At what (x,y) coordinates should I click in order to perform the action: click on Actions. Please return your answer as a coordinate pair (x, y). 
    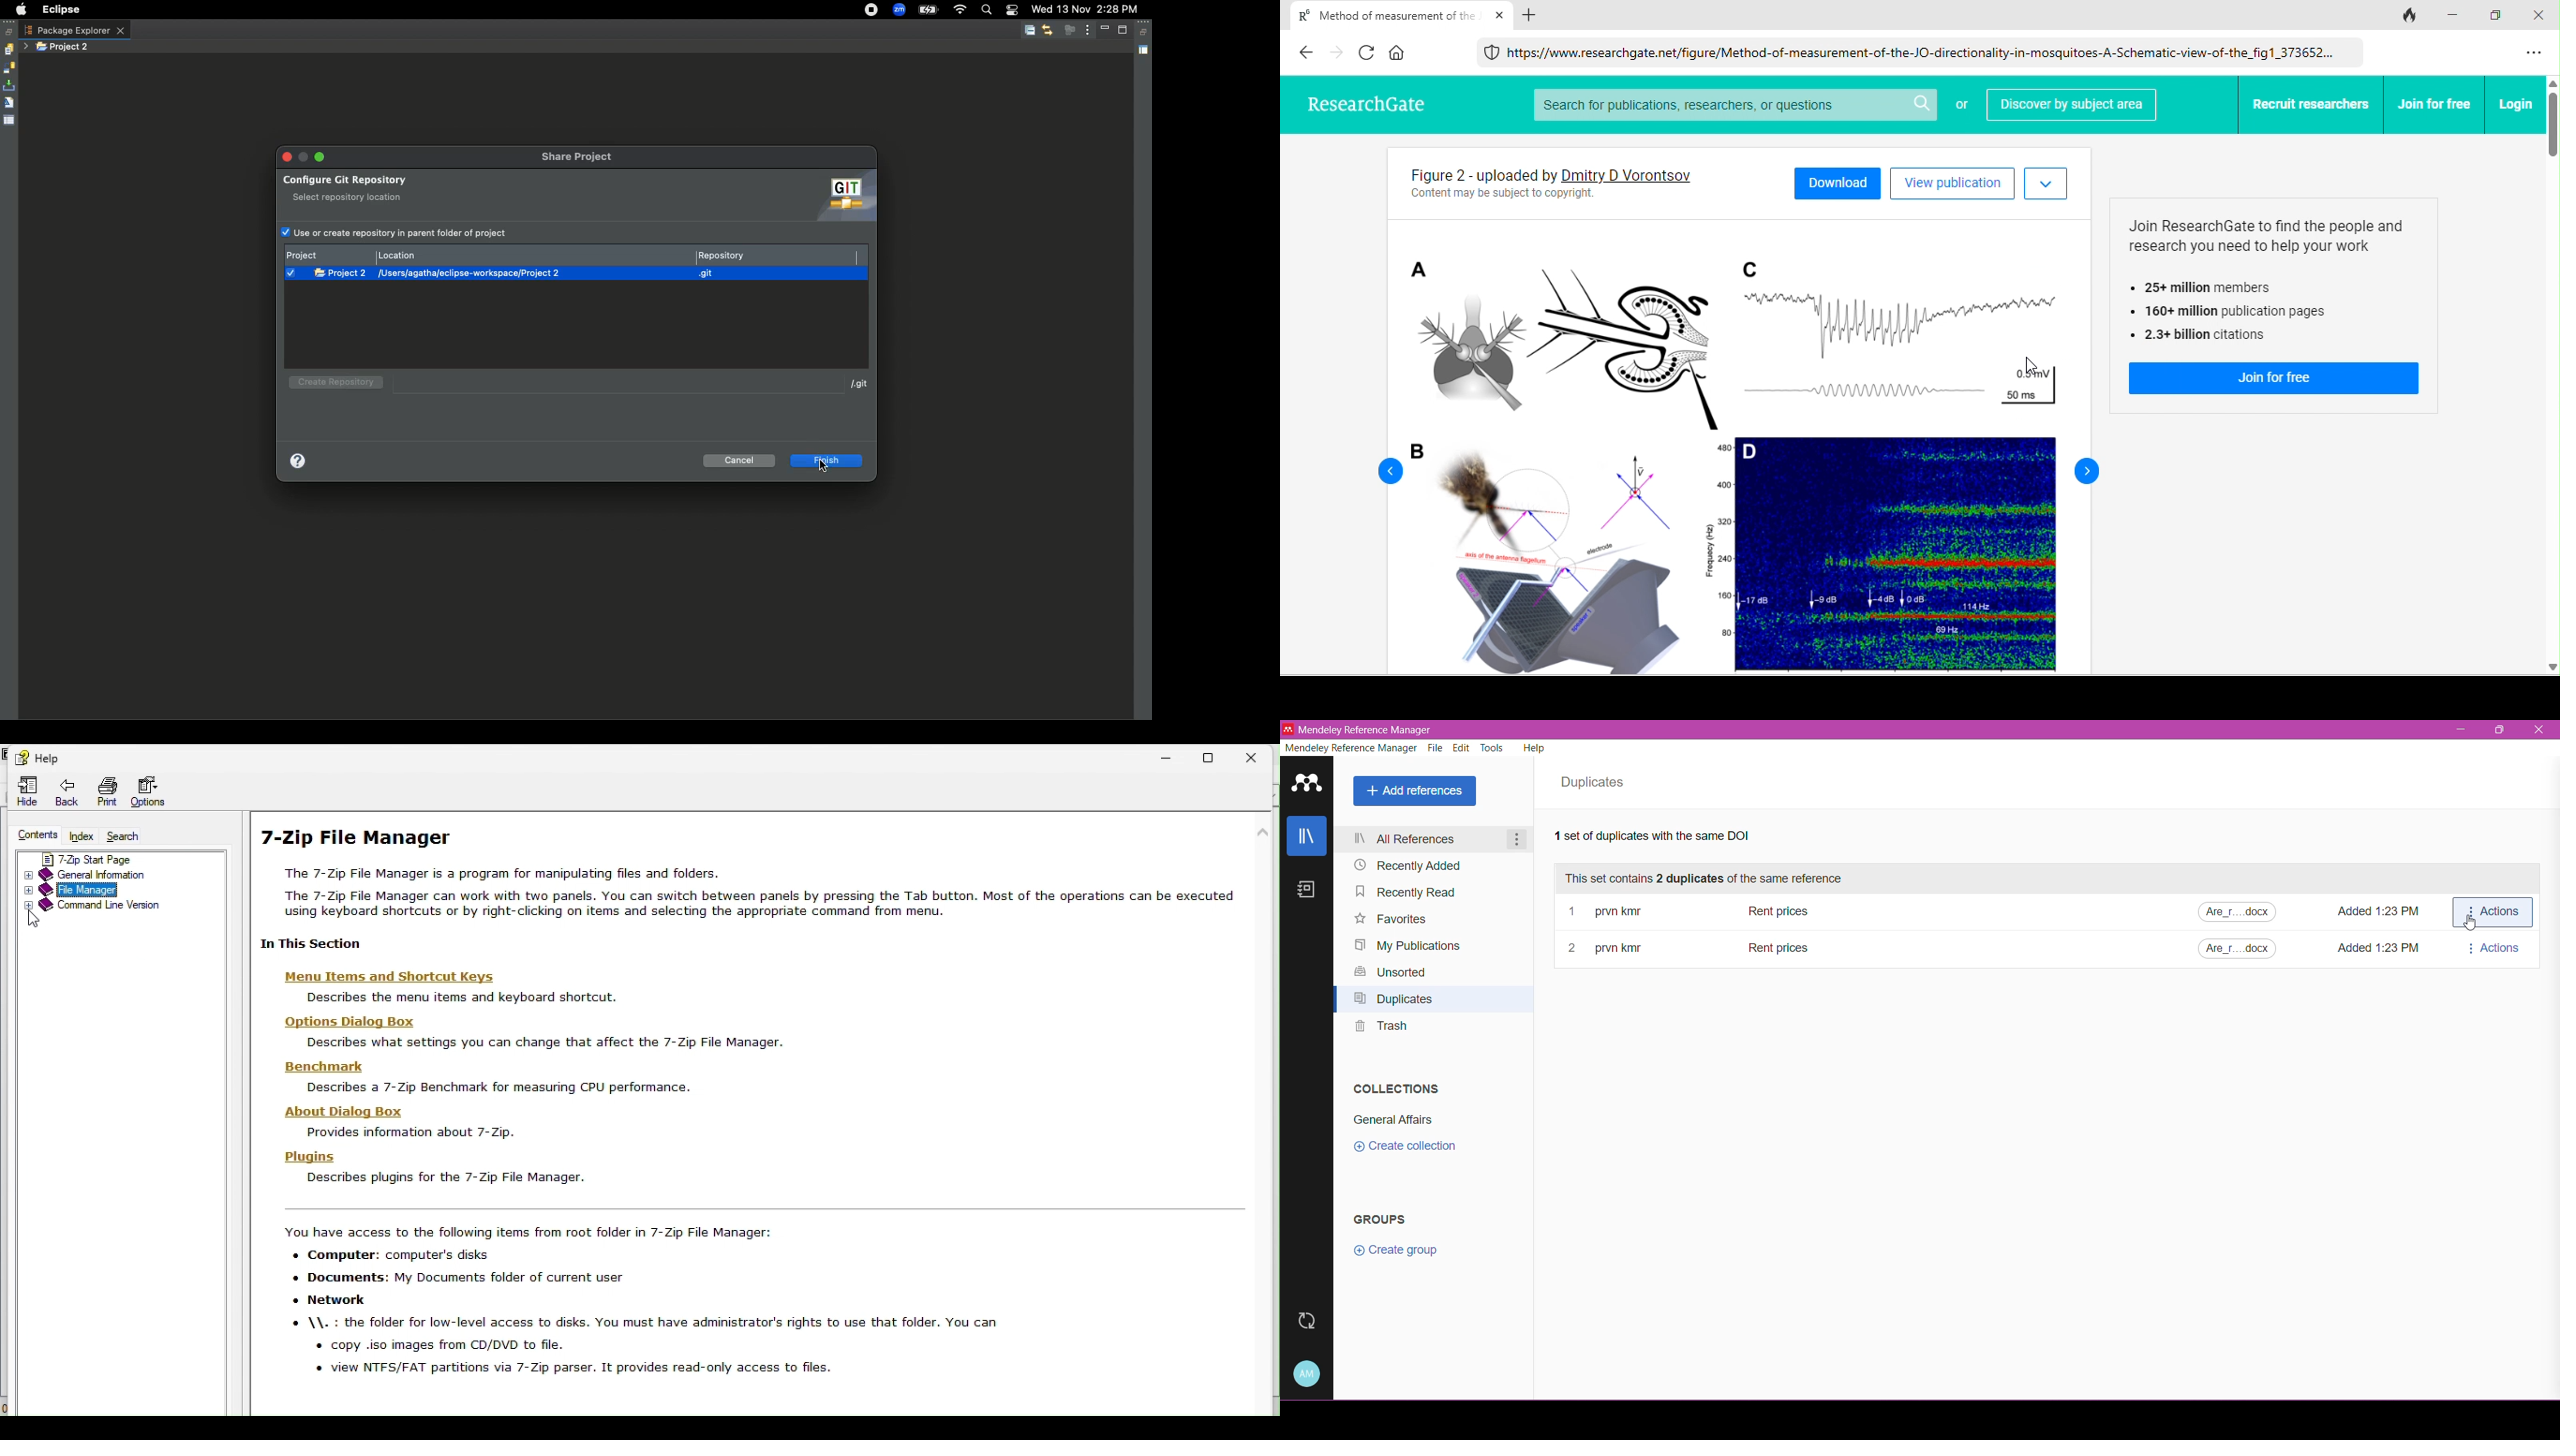
    Looking at the image, I should click on (2492, 912).